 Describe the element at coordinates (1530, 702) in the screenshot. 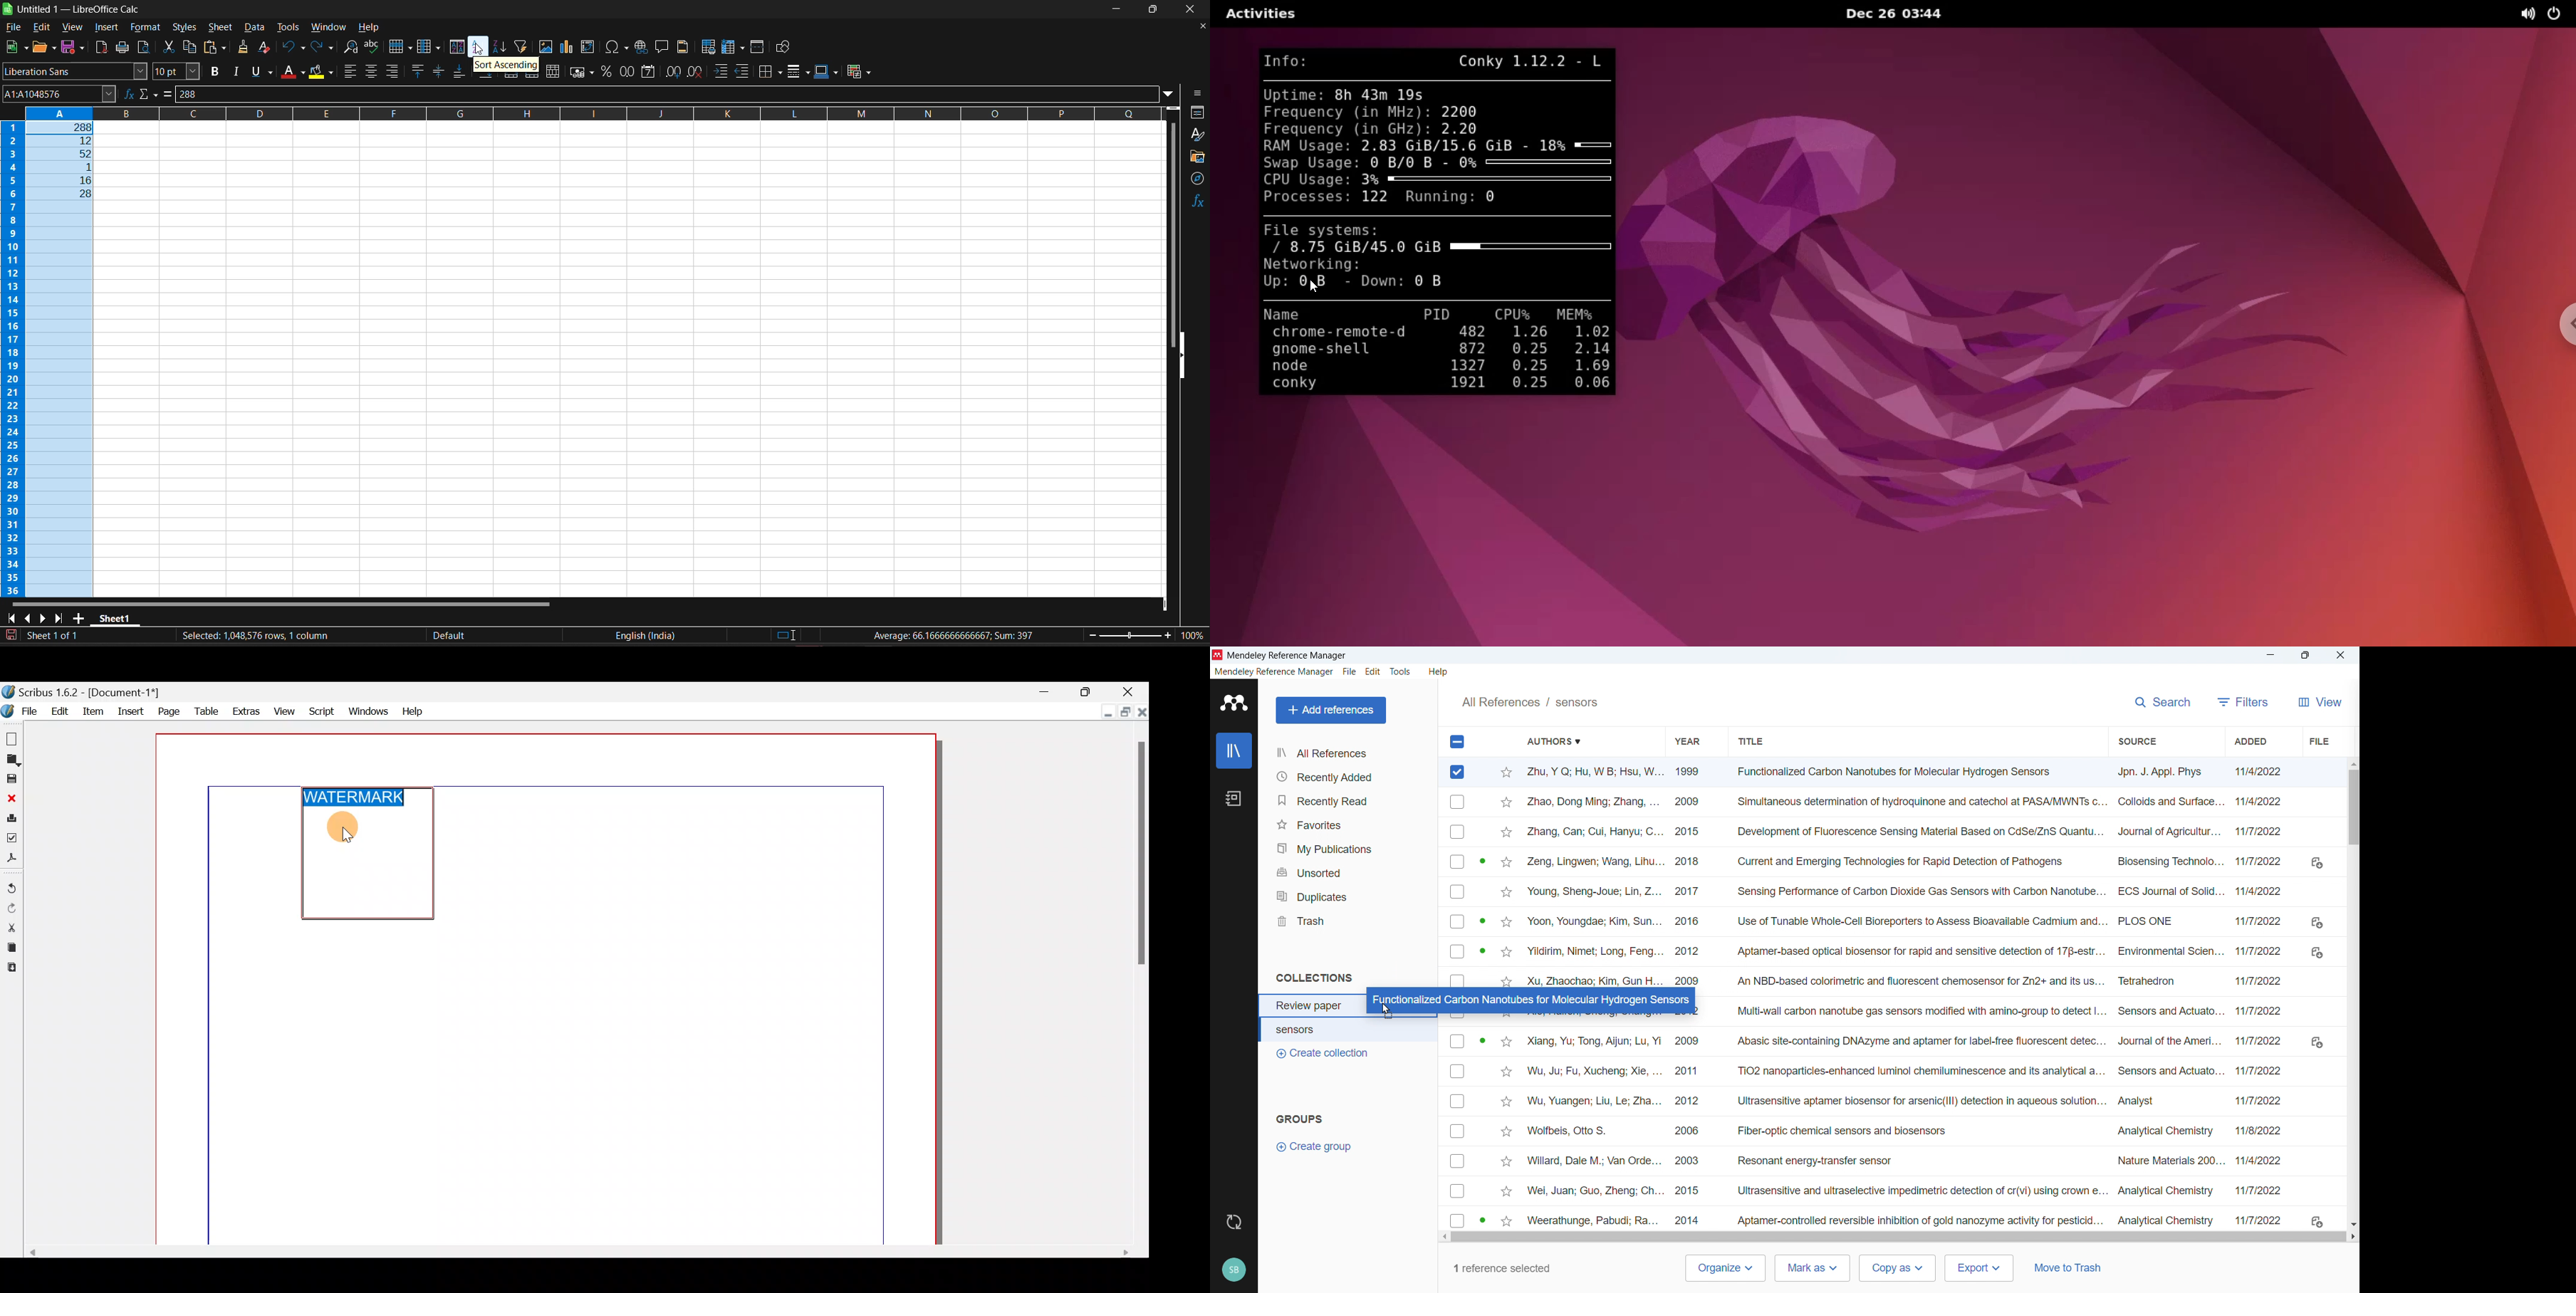

I see `All references/ Sensors ` at that location.